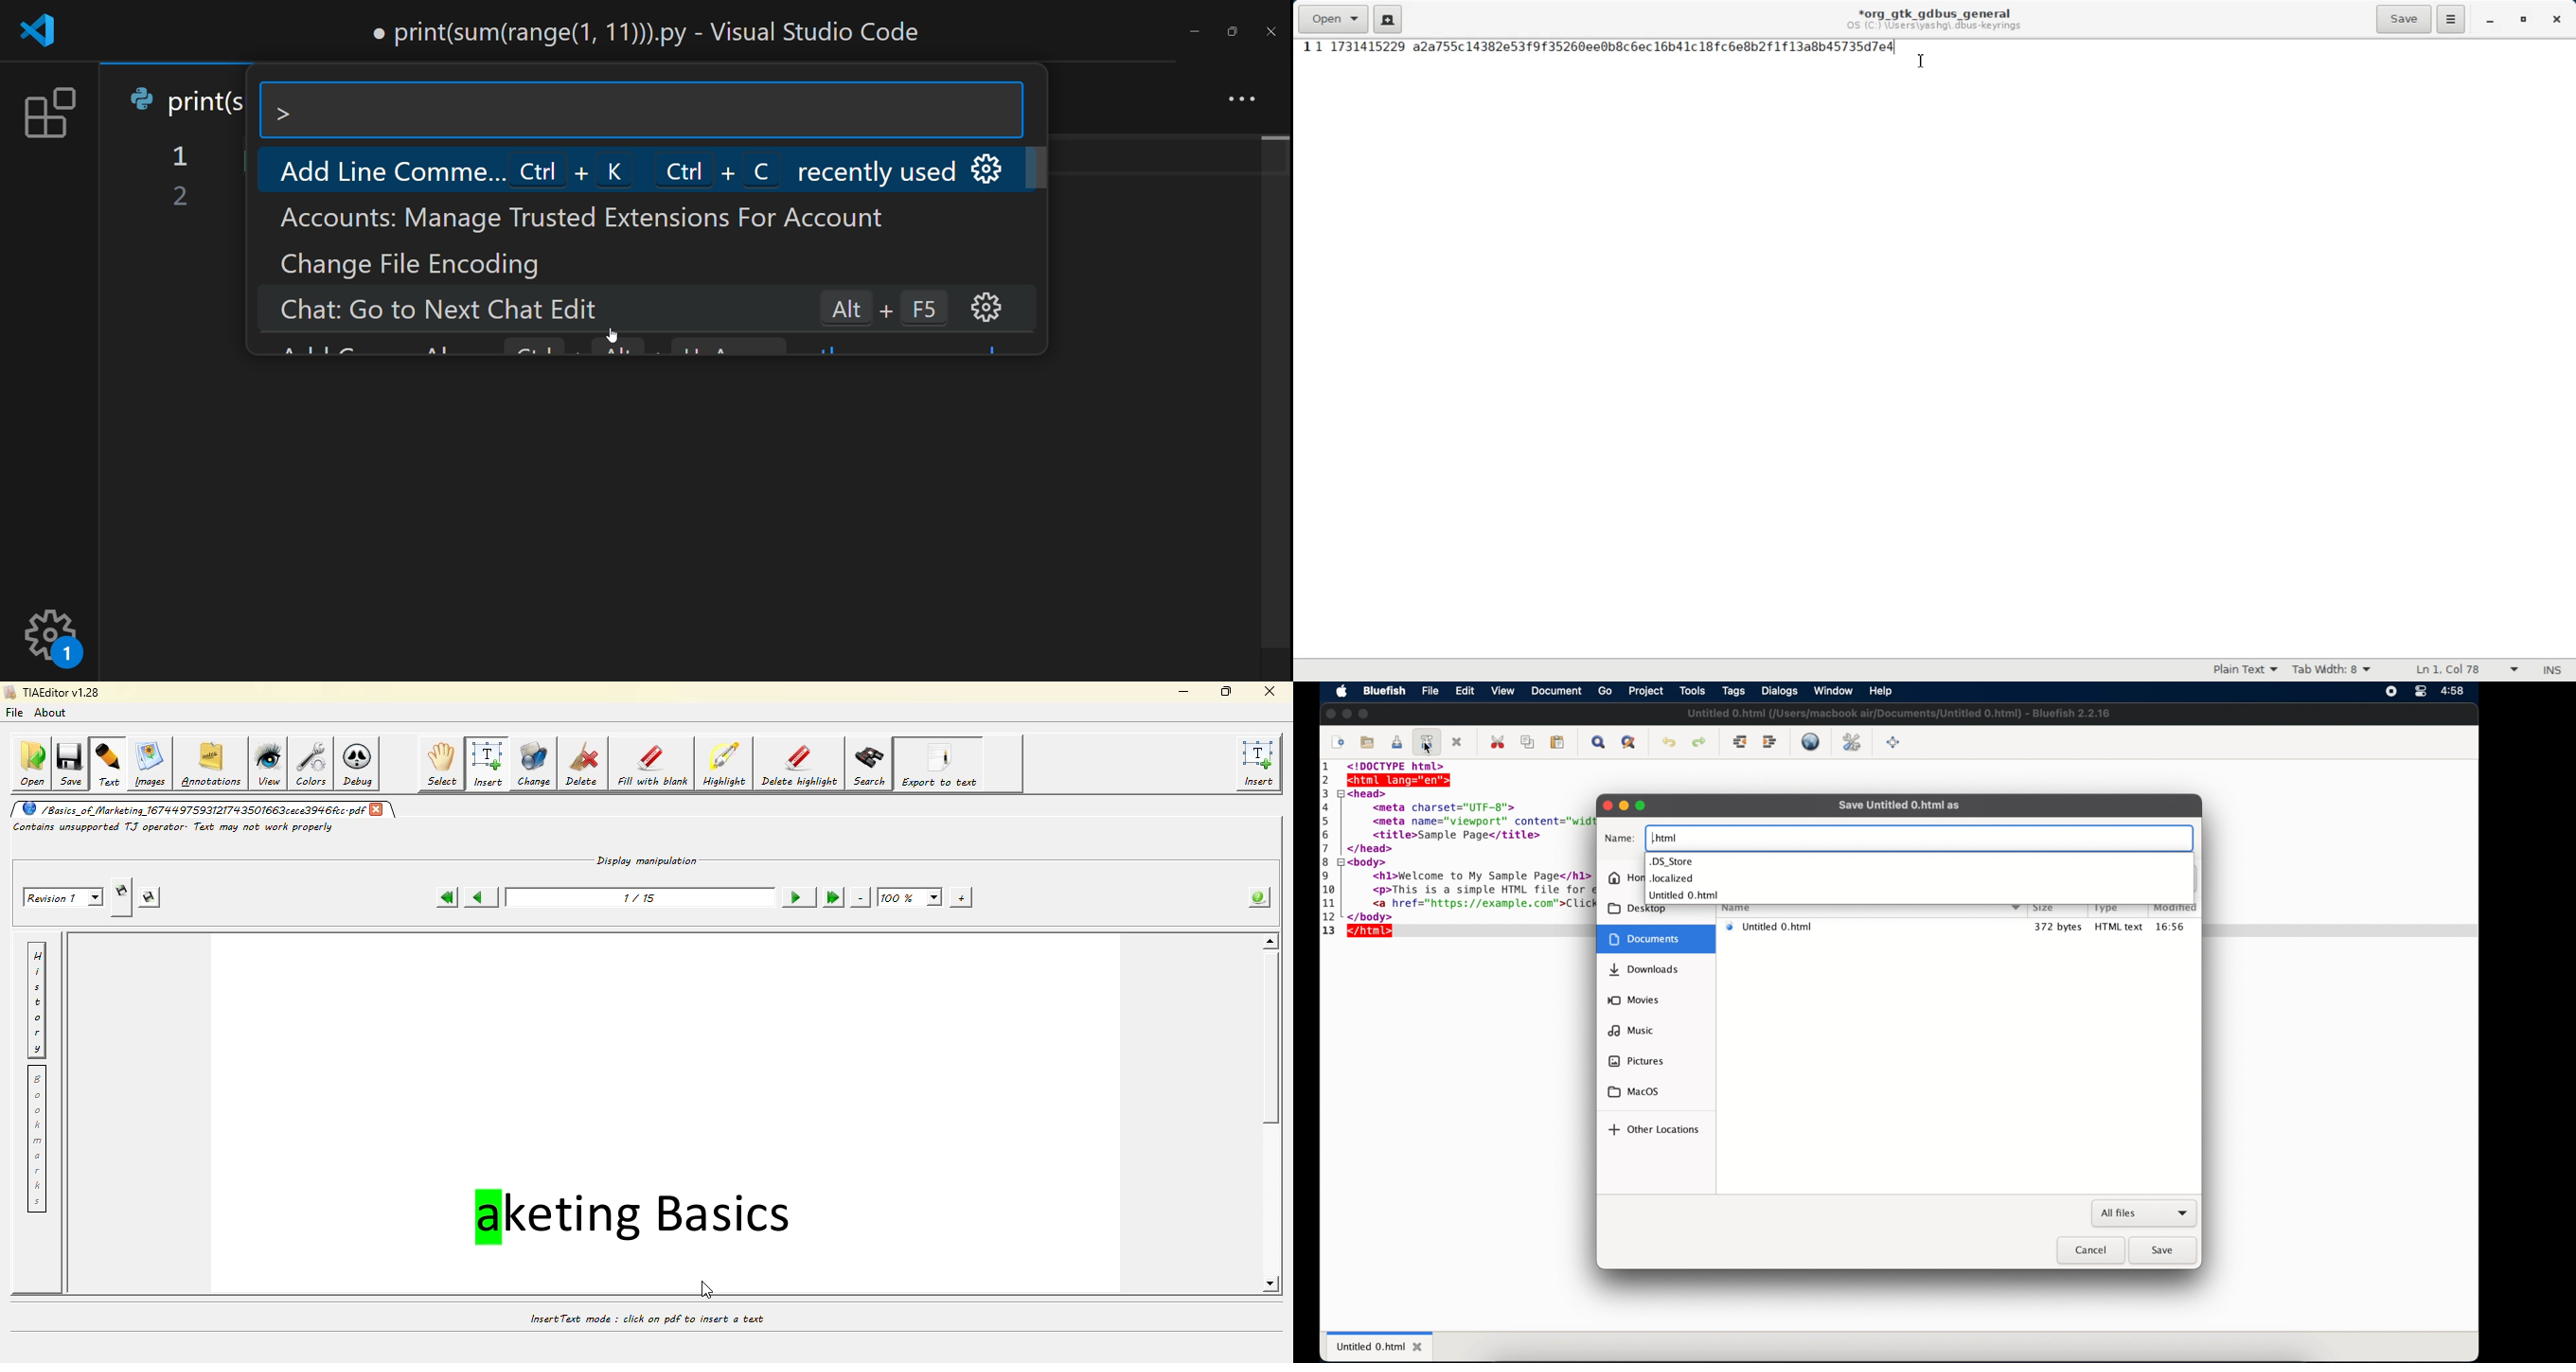 Image resolution: width=2576 pixels, height=1372 pixels. Describe the element at coordinates (1397, 742) in the screenshot. I see `save current file` at that location.